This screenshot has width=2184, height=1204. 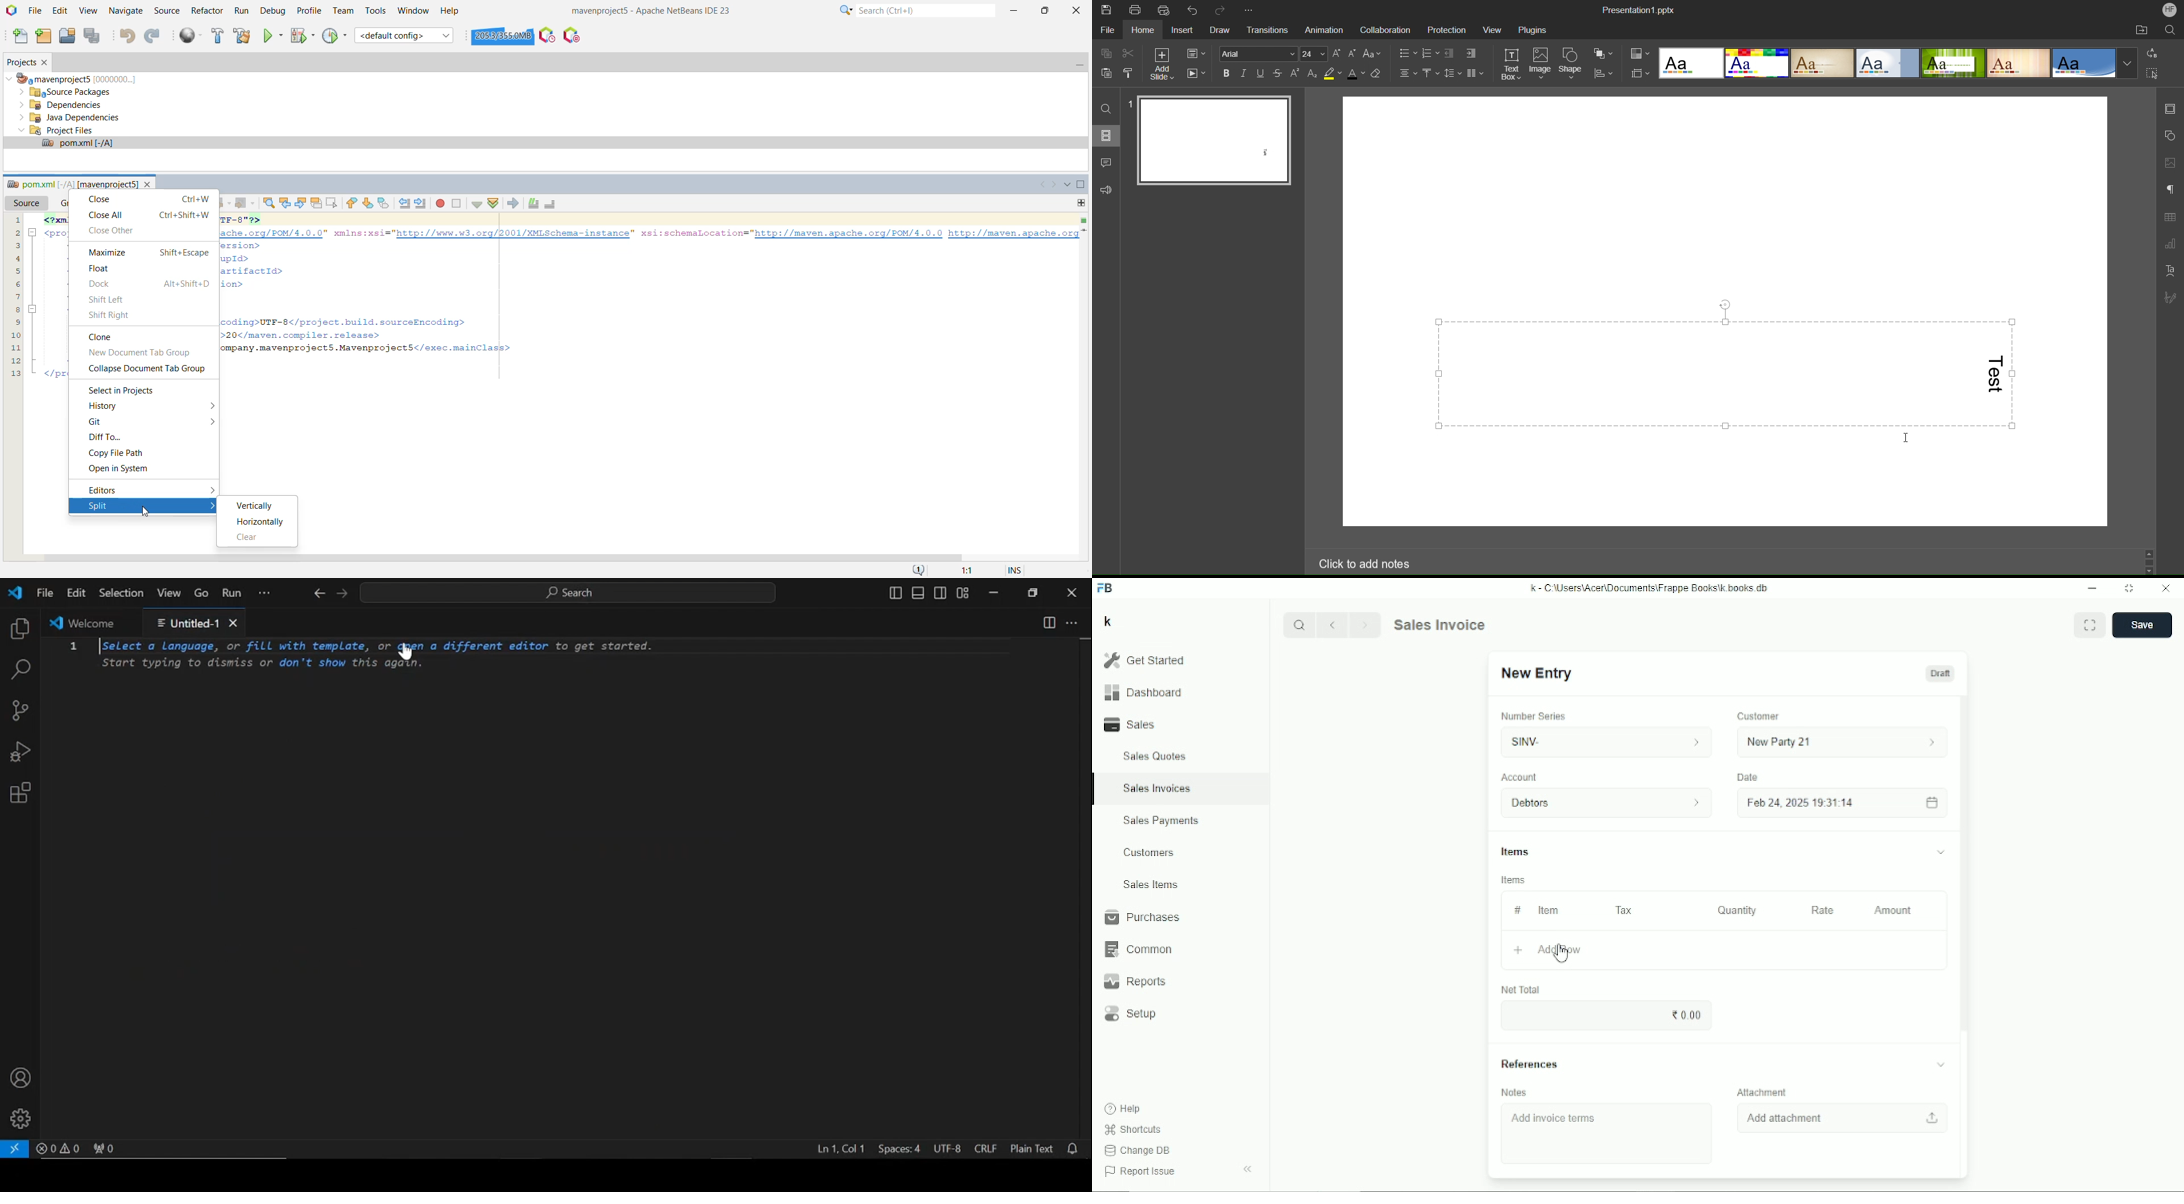 I want to click on 4, so click(x=15, y=258).